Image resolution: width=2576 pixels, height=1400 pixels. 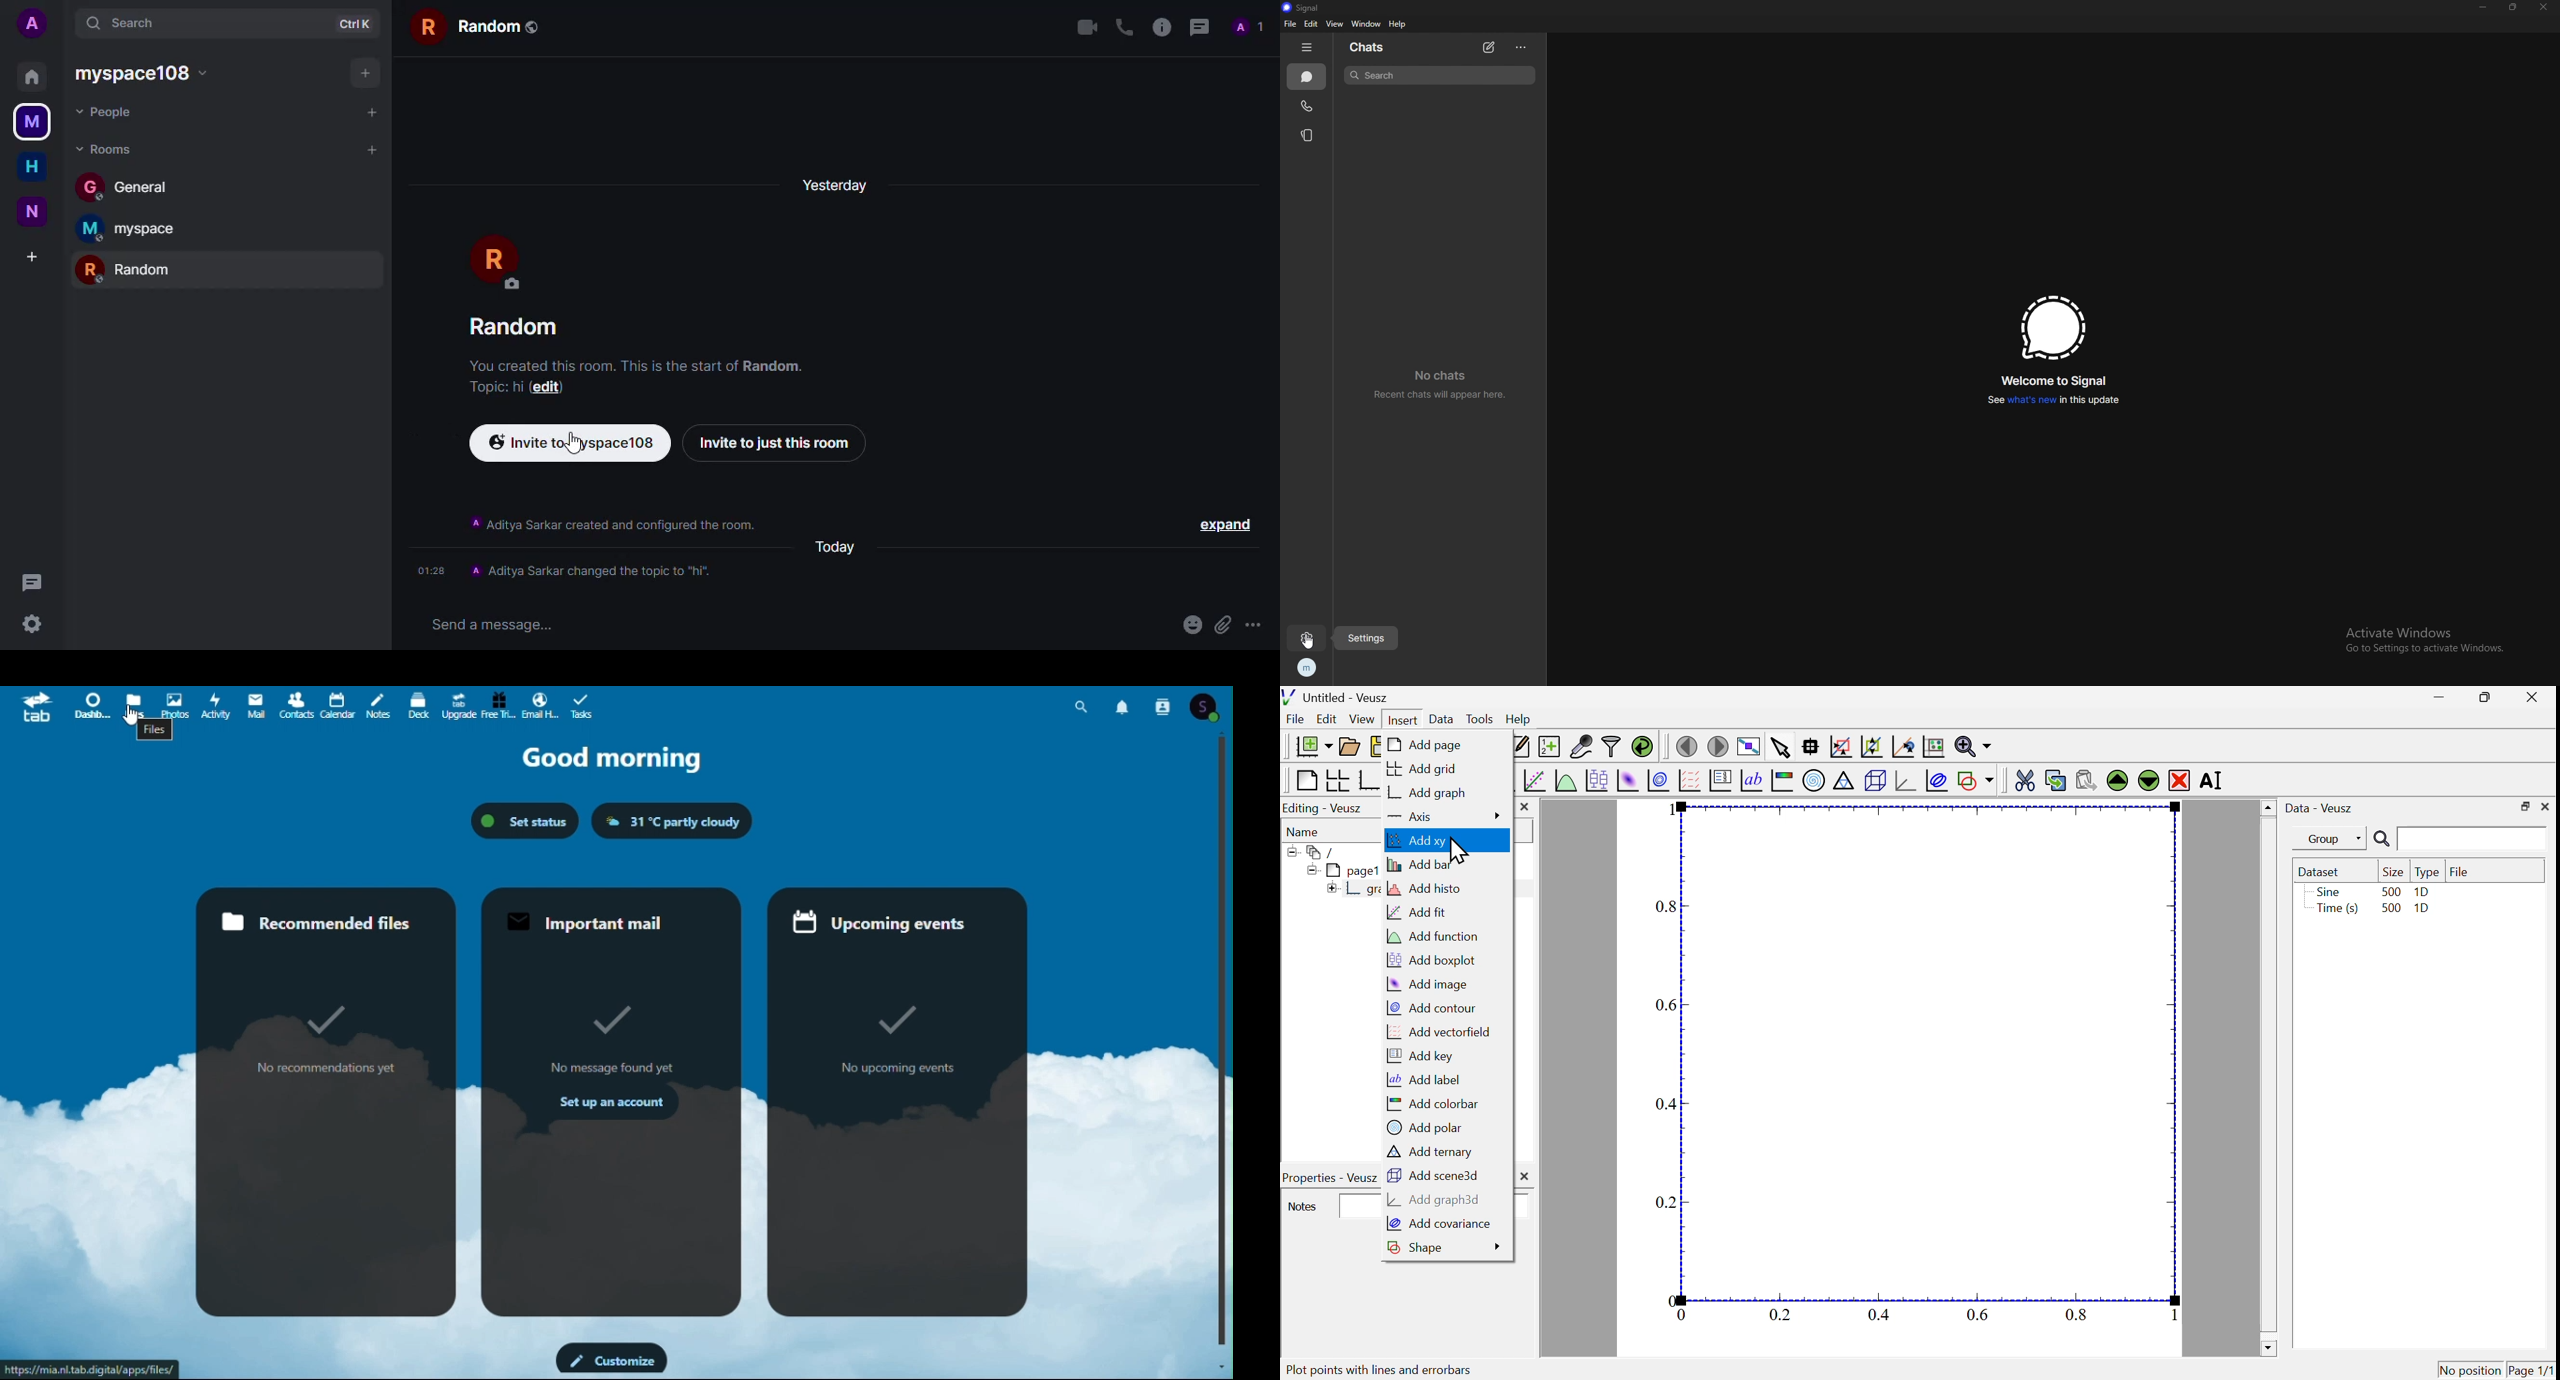 I want to click on files, so click(x=134, y=702).